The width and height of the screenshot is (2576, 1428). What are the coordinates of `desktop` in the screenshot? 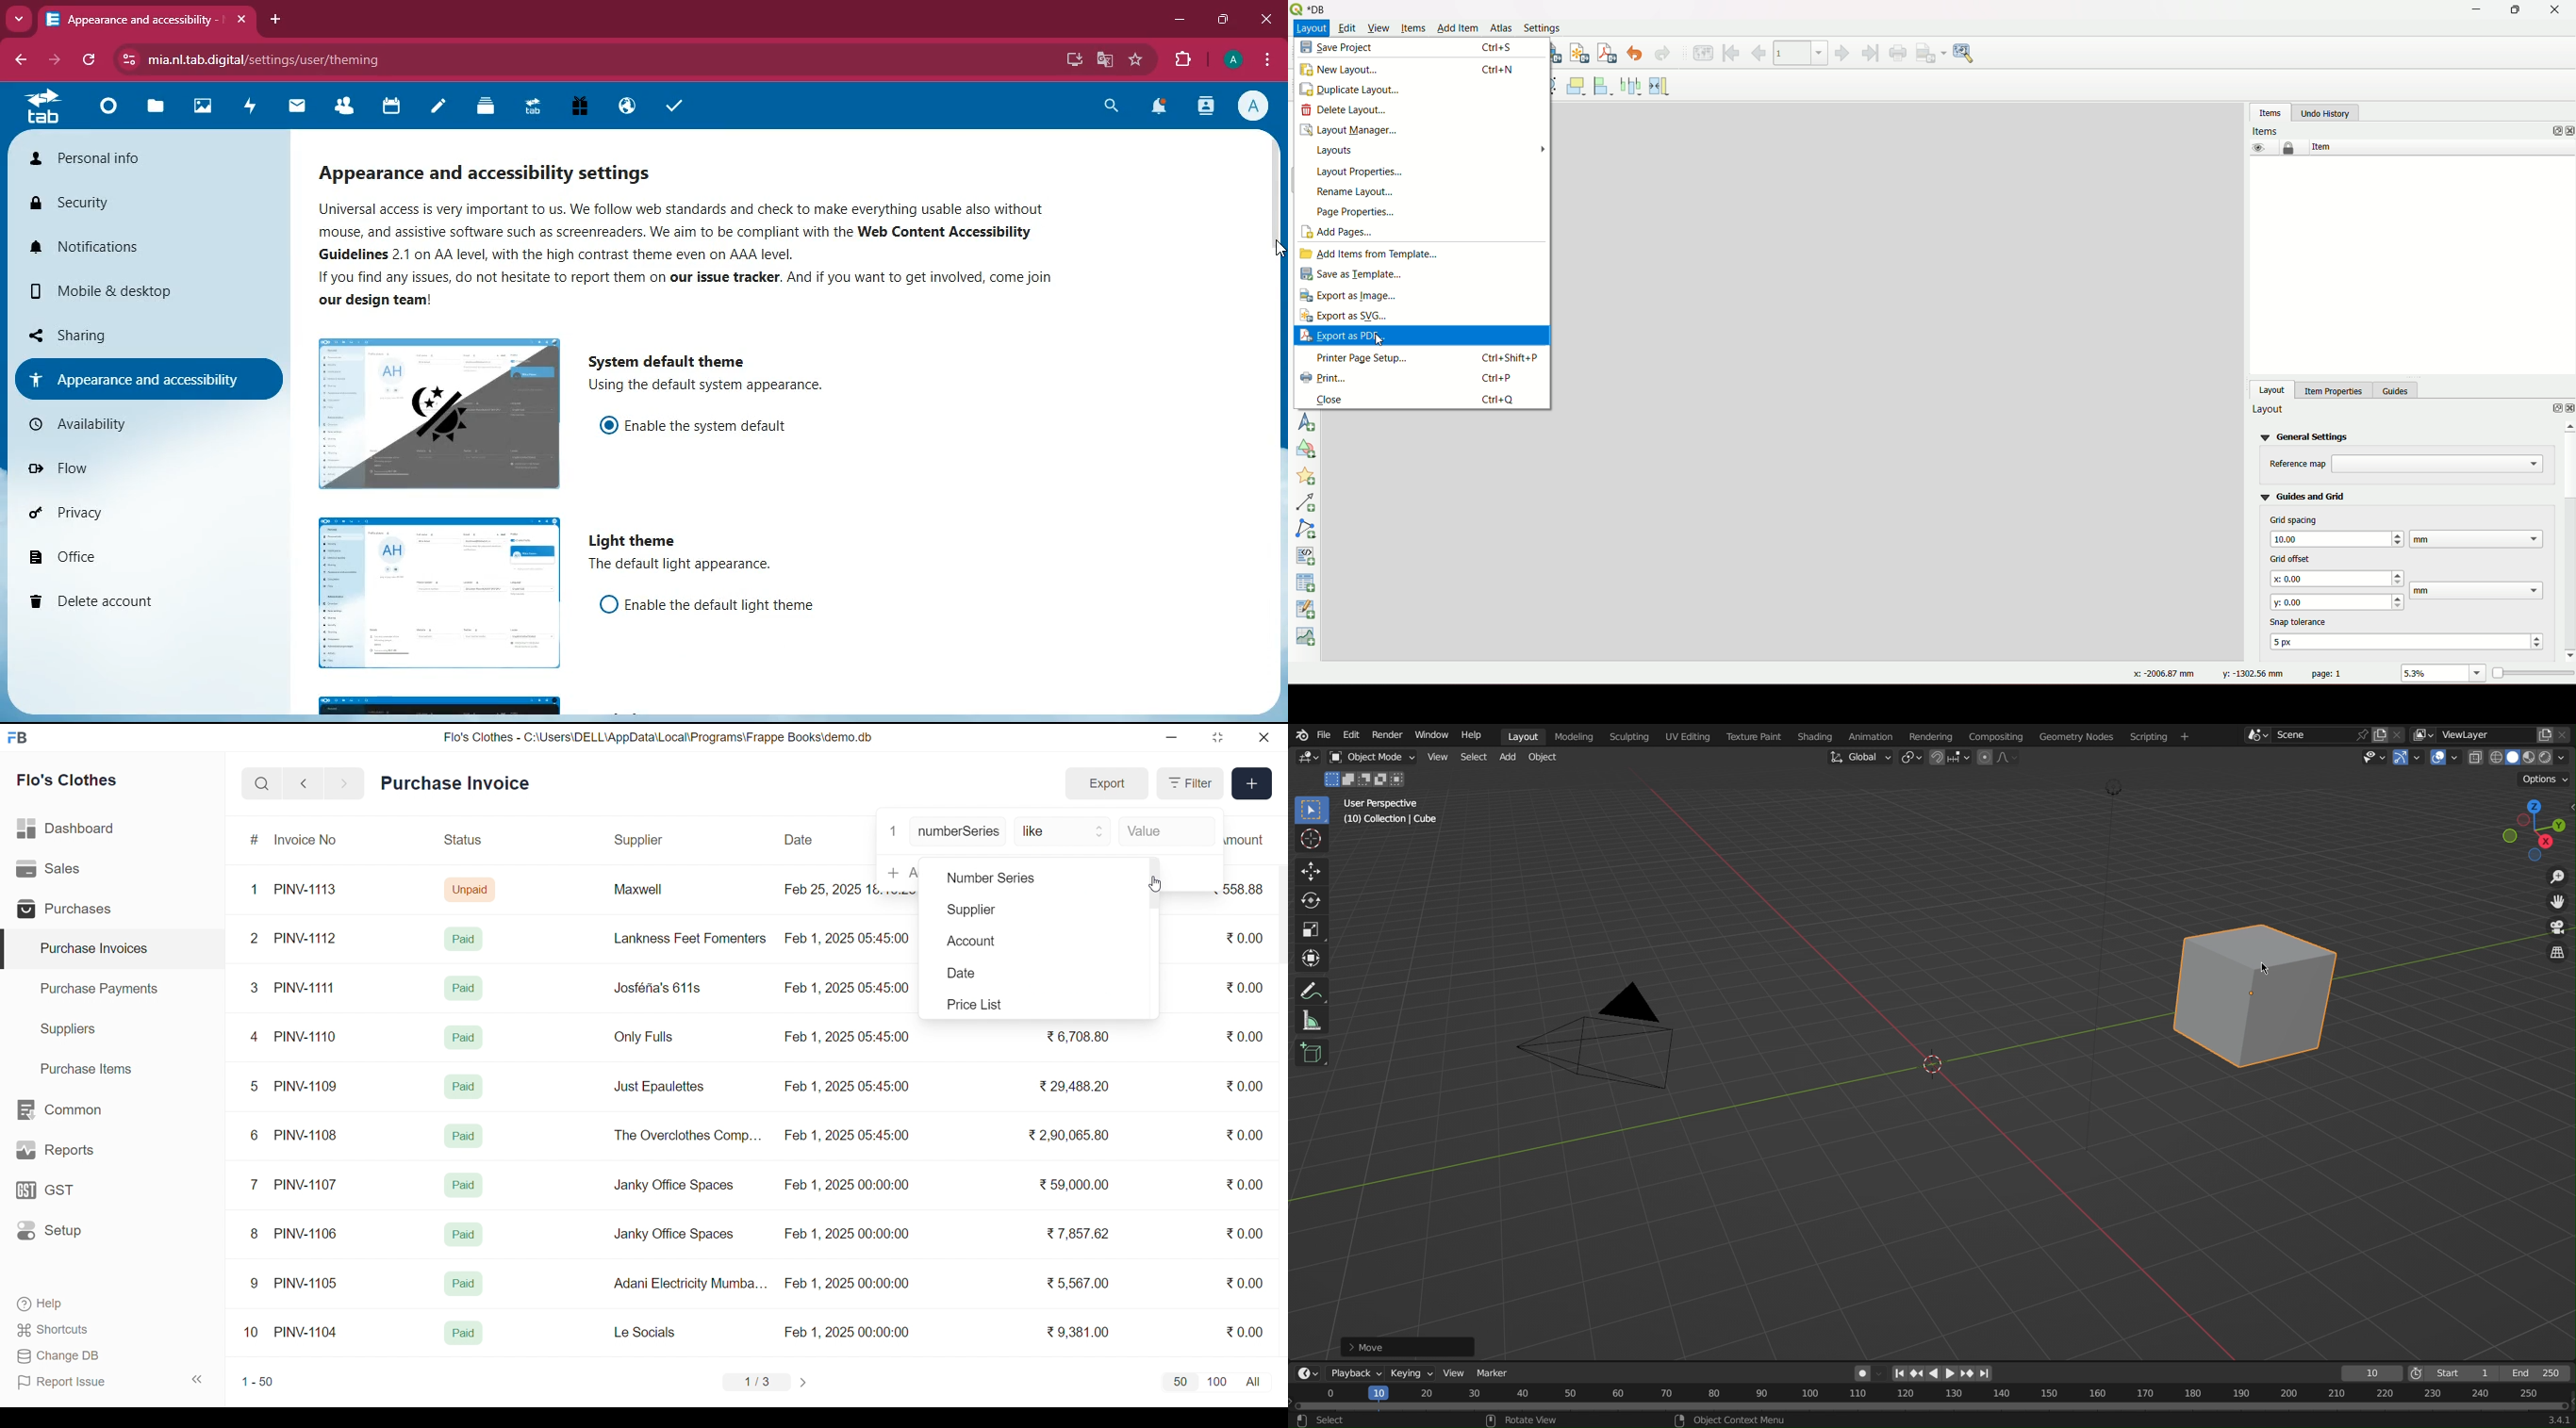 It's located at (1073, 59).